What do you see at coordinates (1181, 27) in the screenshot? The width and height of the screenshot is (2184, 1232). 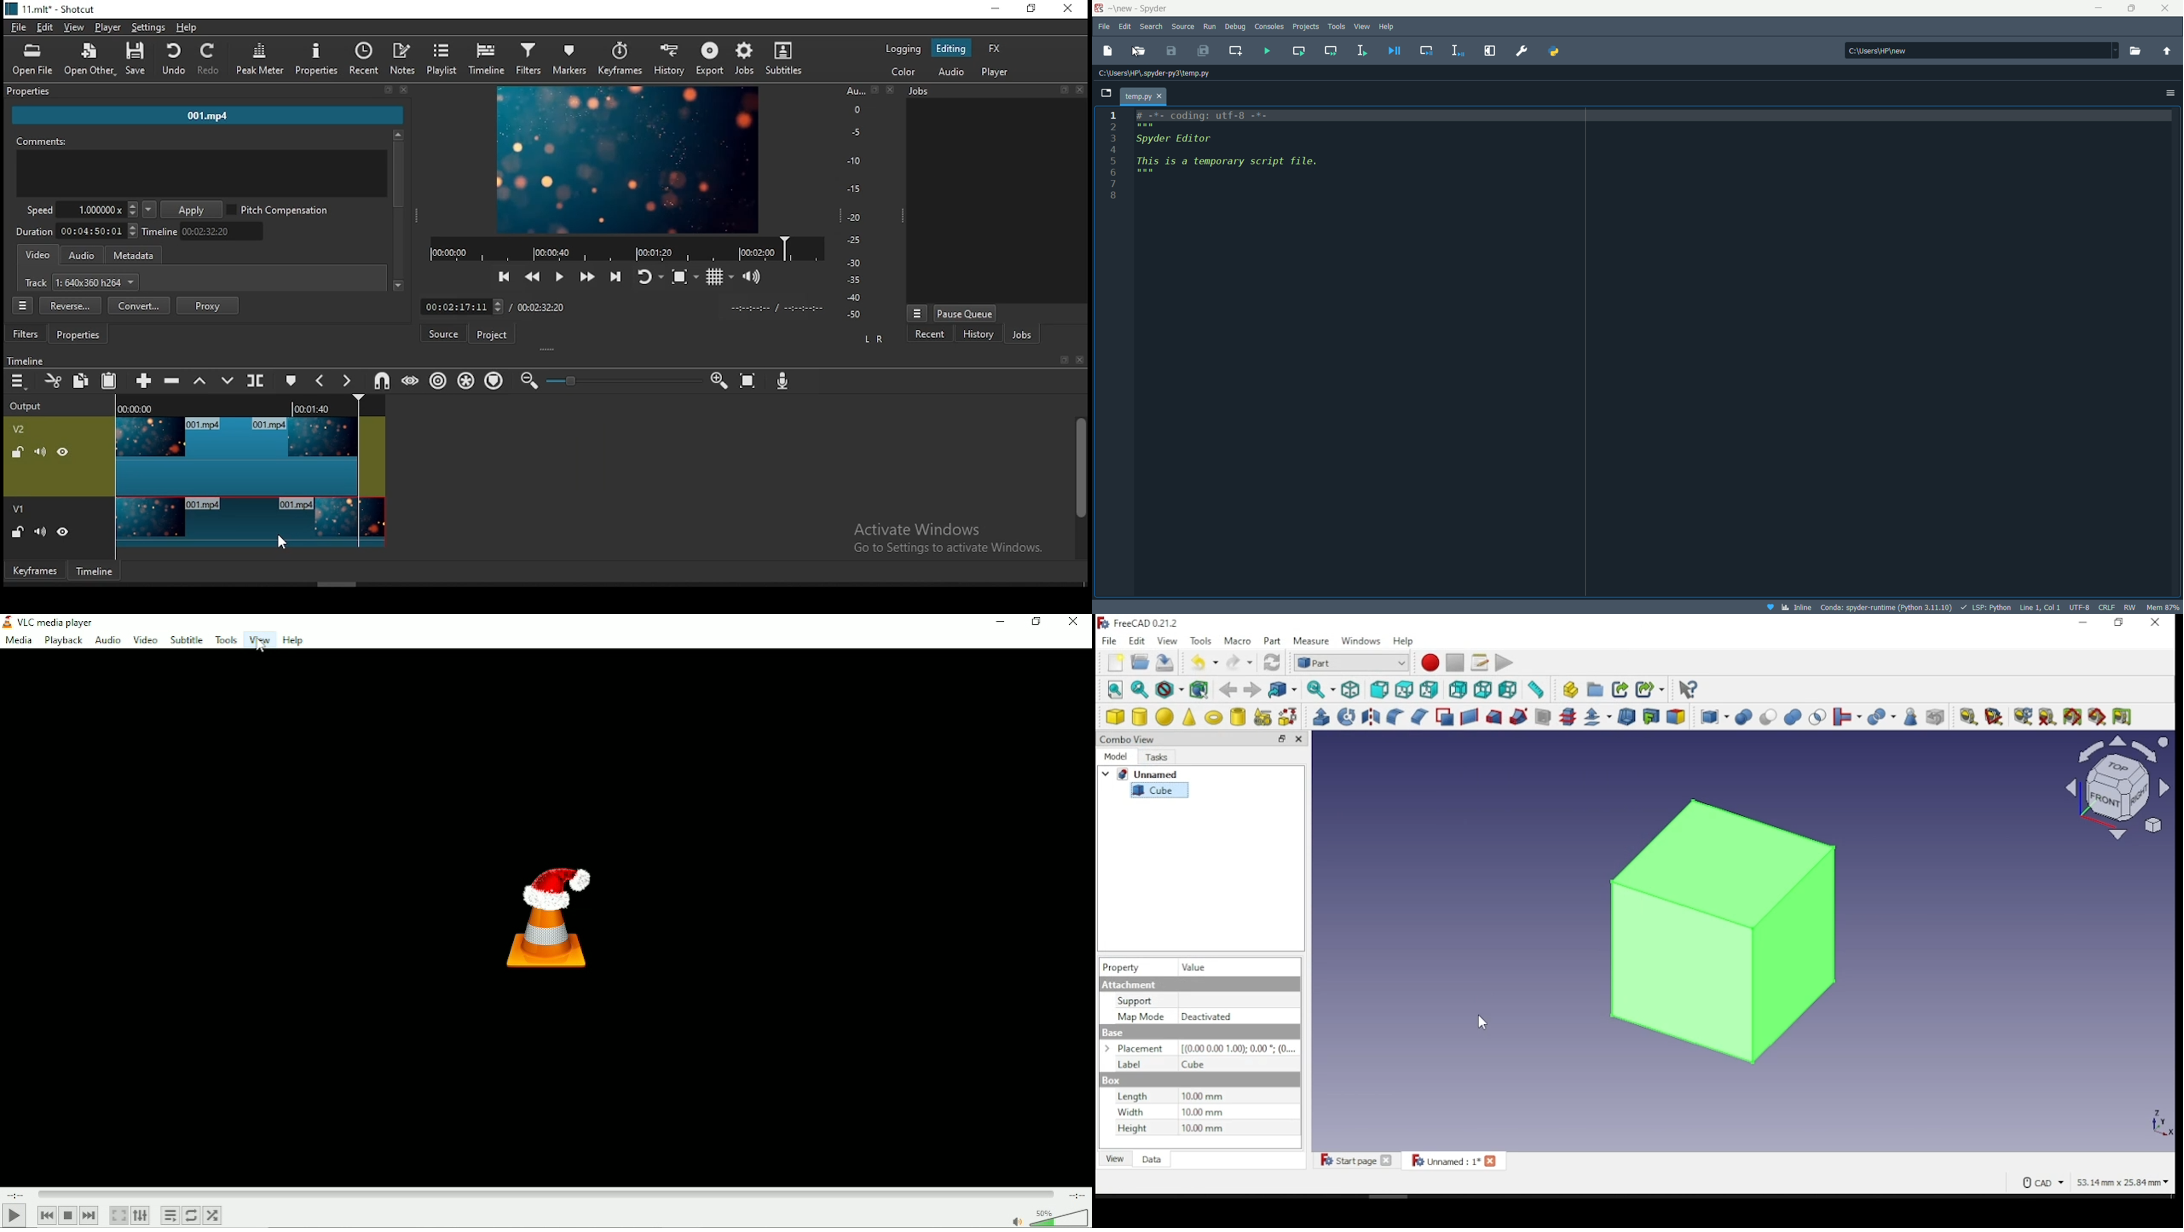 I see `Source menu` at bounding box center [1181, 27].